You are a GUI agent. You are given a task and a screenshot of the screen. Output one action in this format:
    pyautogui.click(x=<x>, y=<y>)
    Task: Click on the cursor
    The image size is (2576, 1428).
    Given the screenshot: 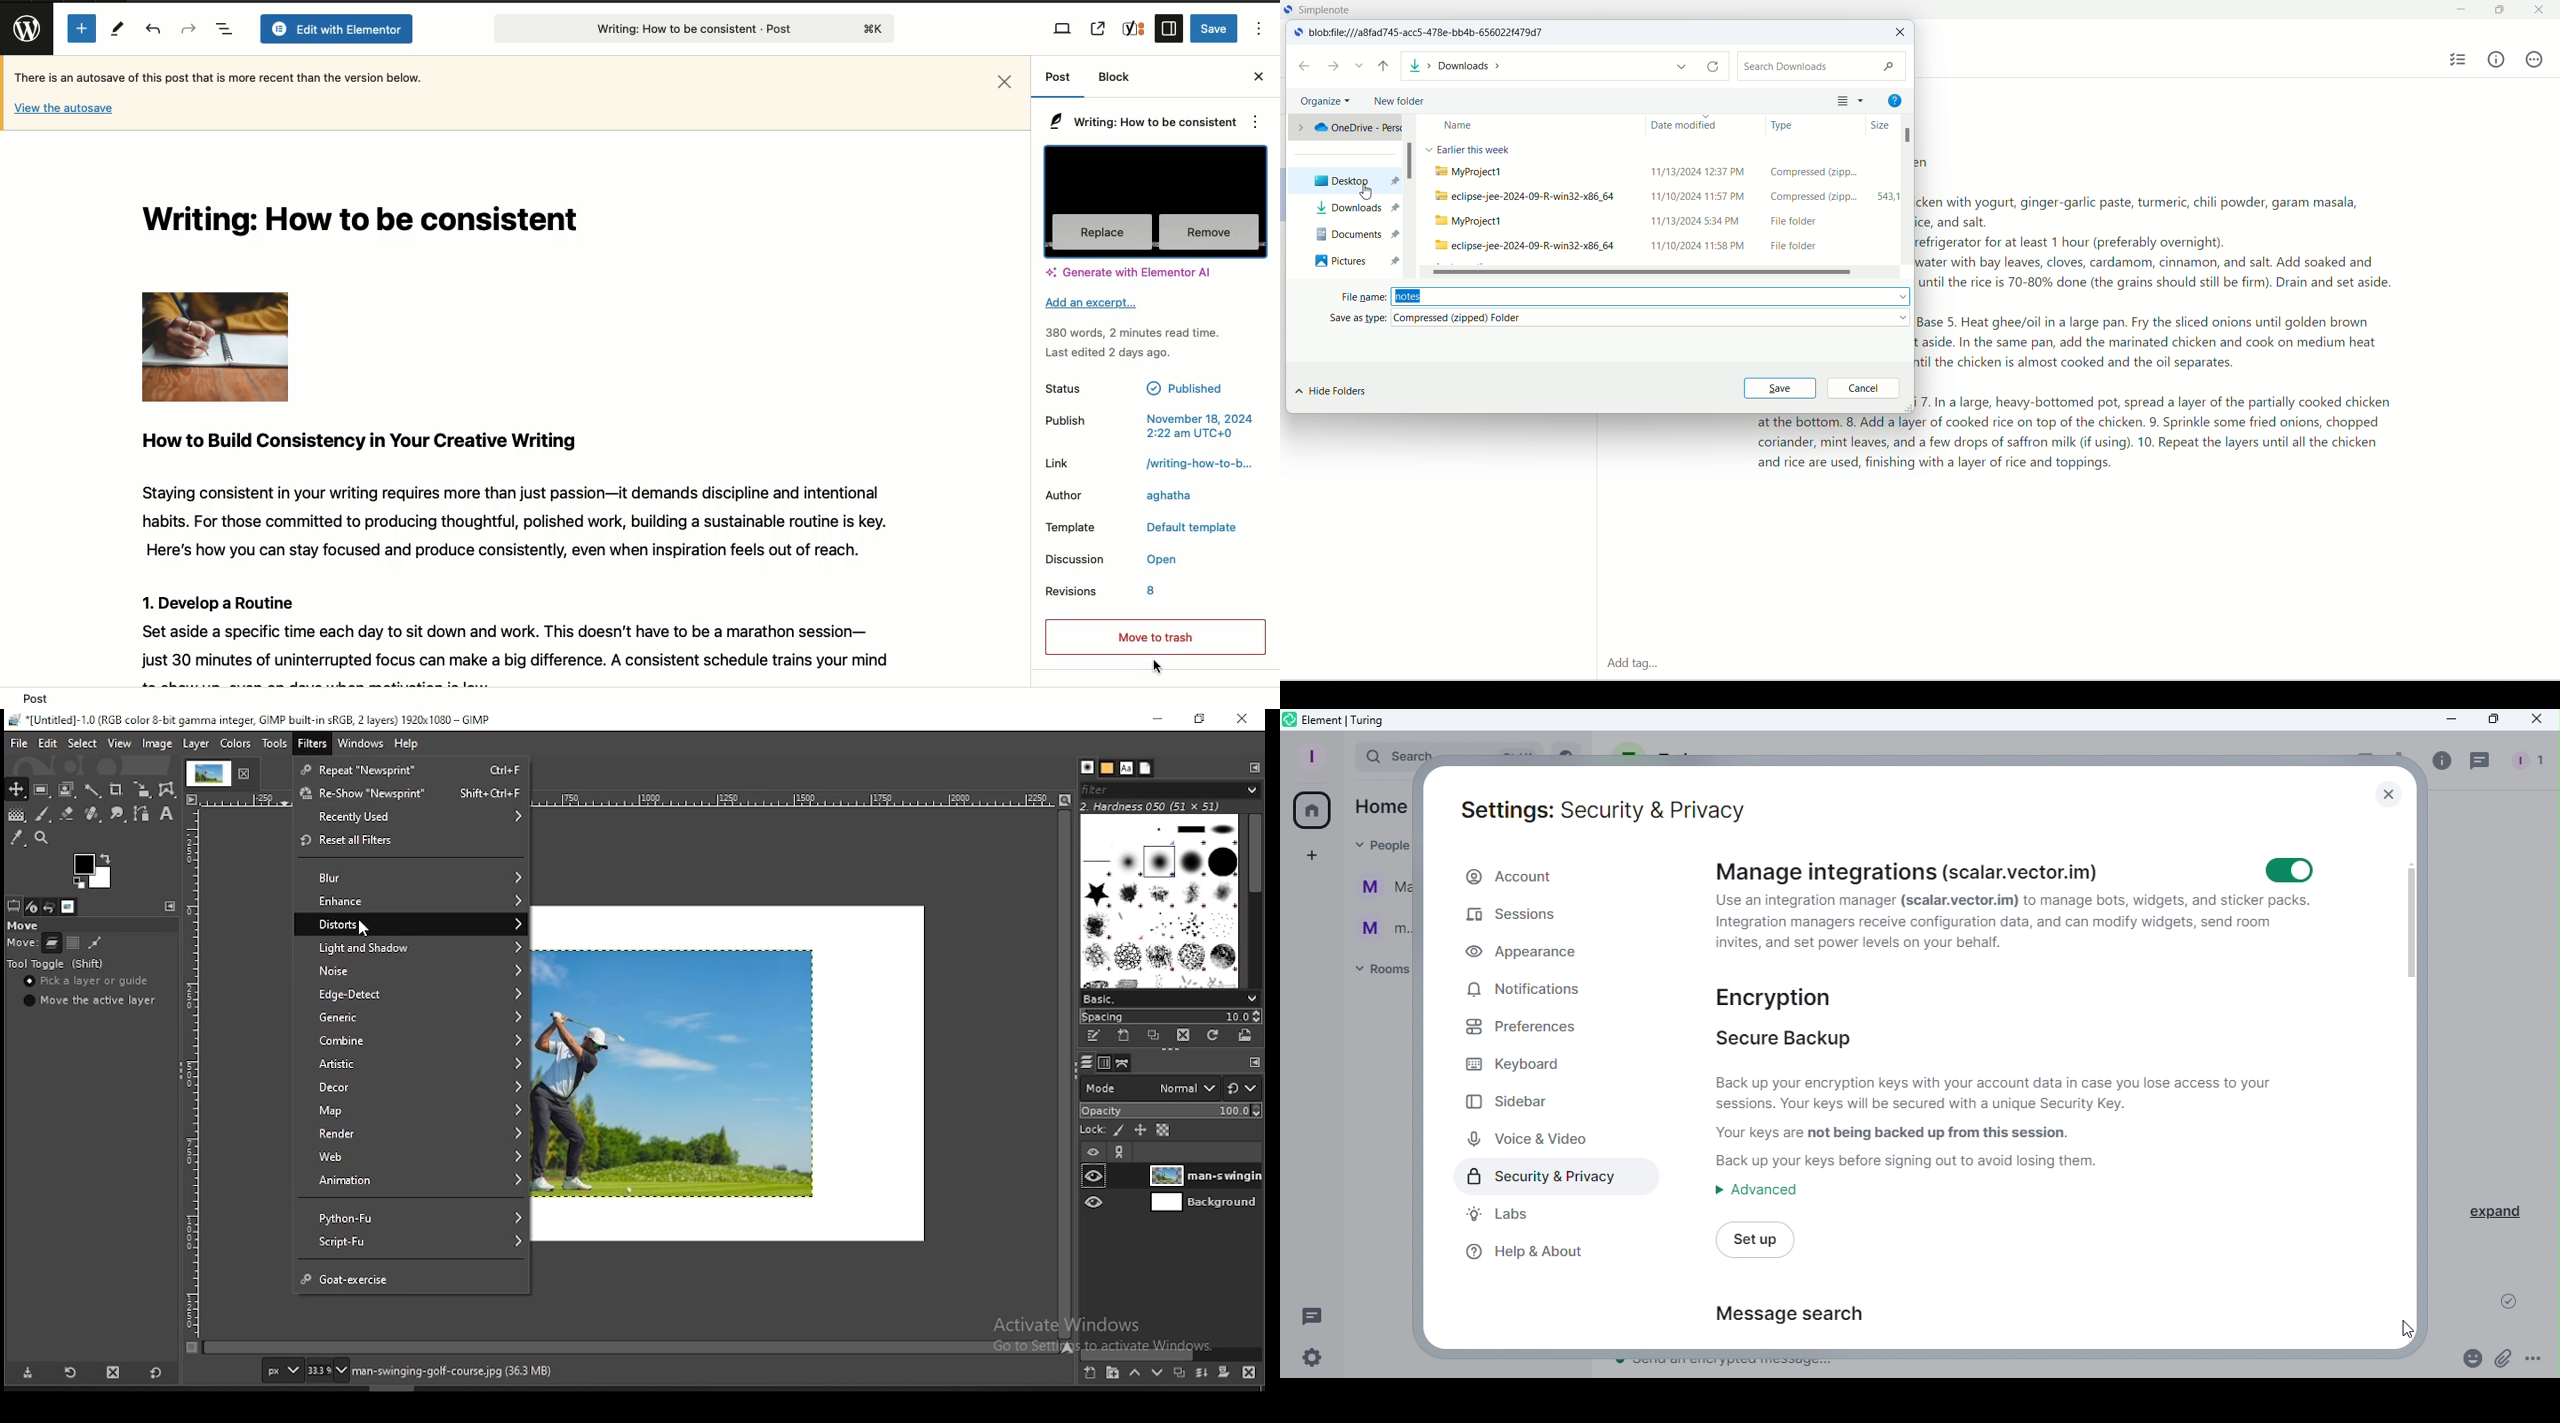 What is the action you would take?
    pyautogui.click(x=1363, y=193)
    